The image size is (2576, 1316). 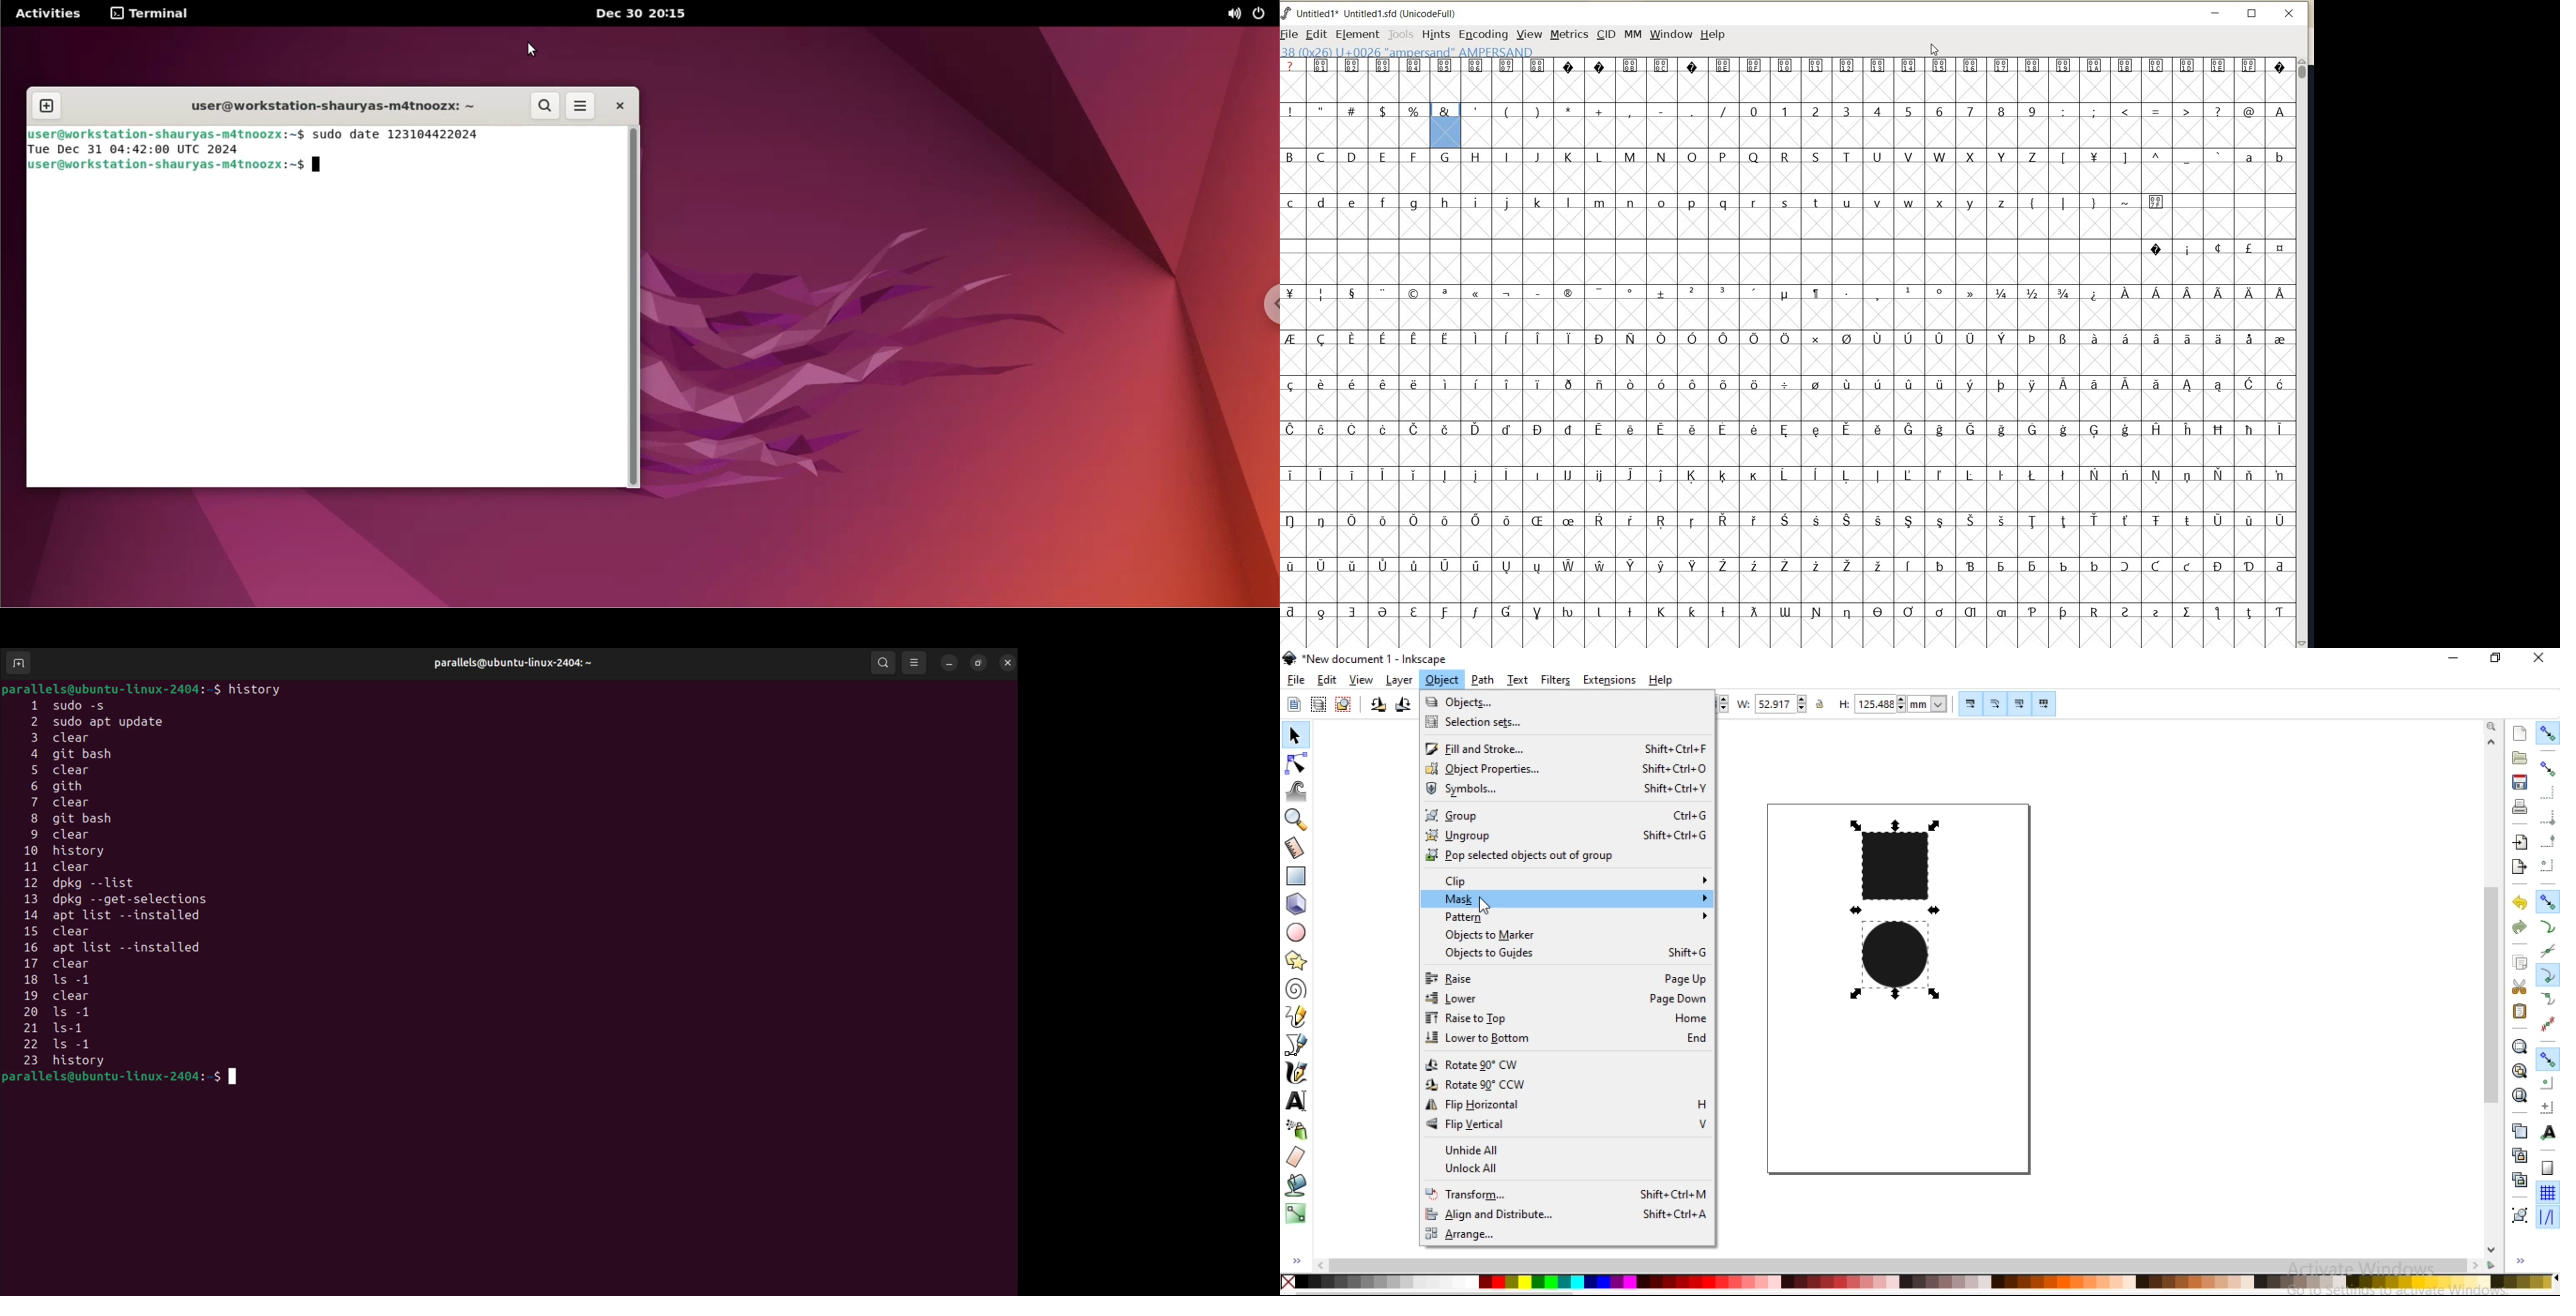 I want to click on transform, so click(x=1567, y=1192).